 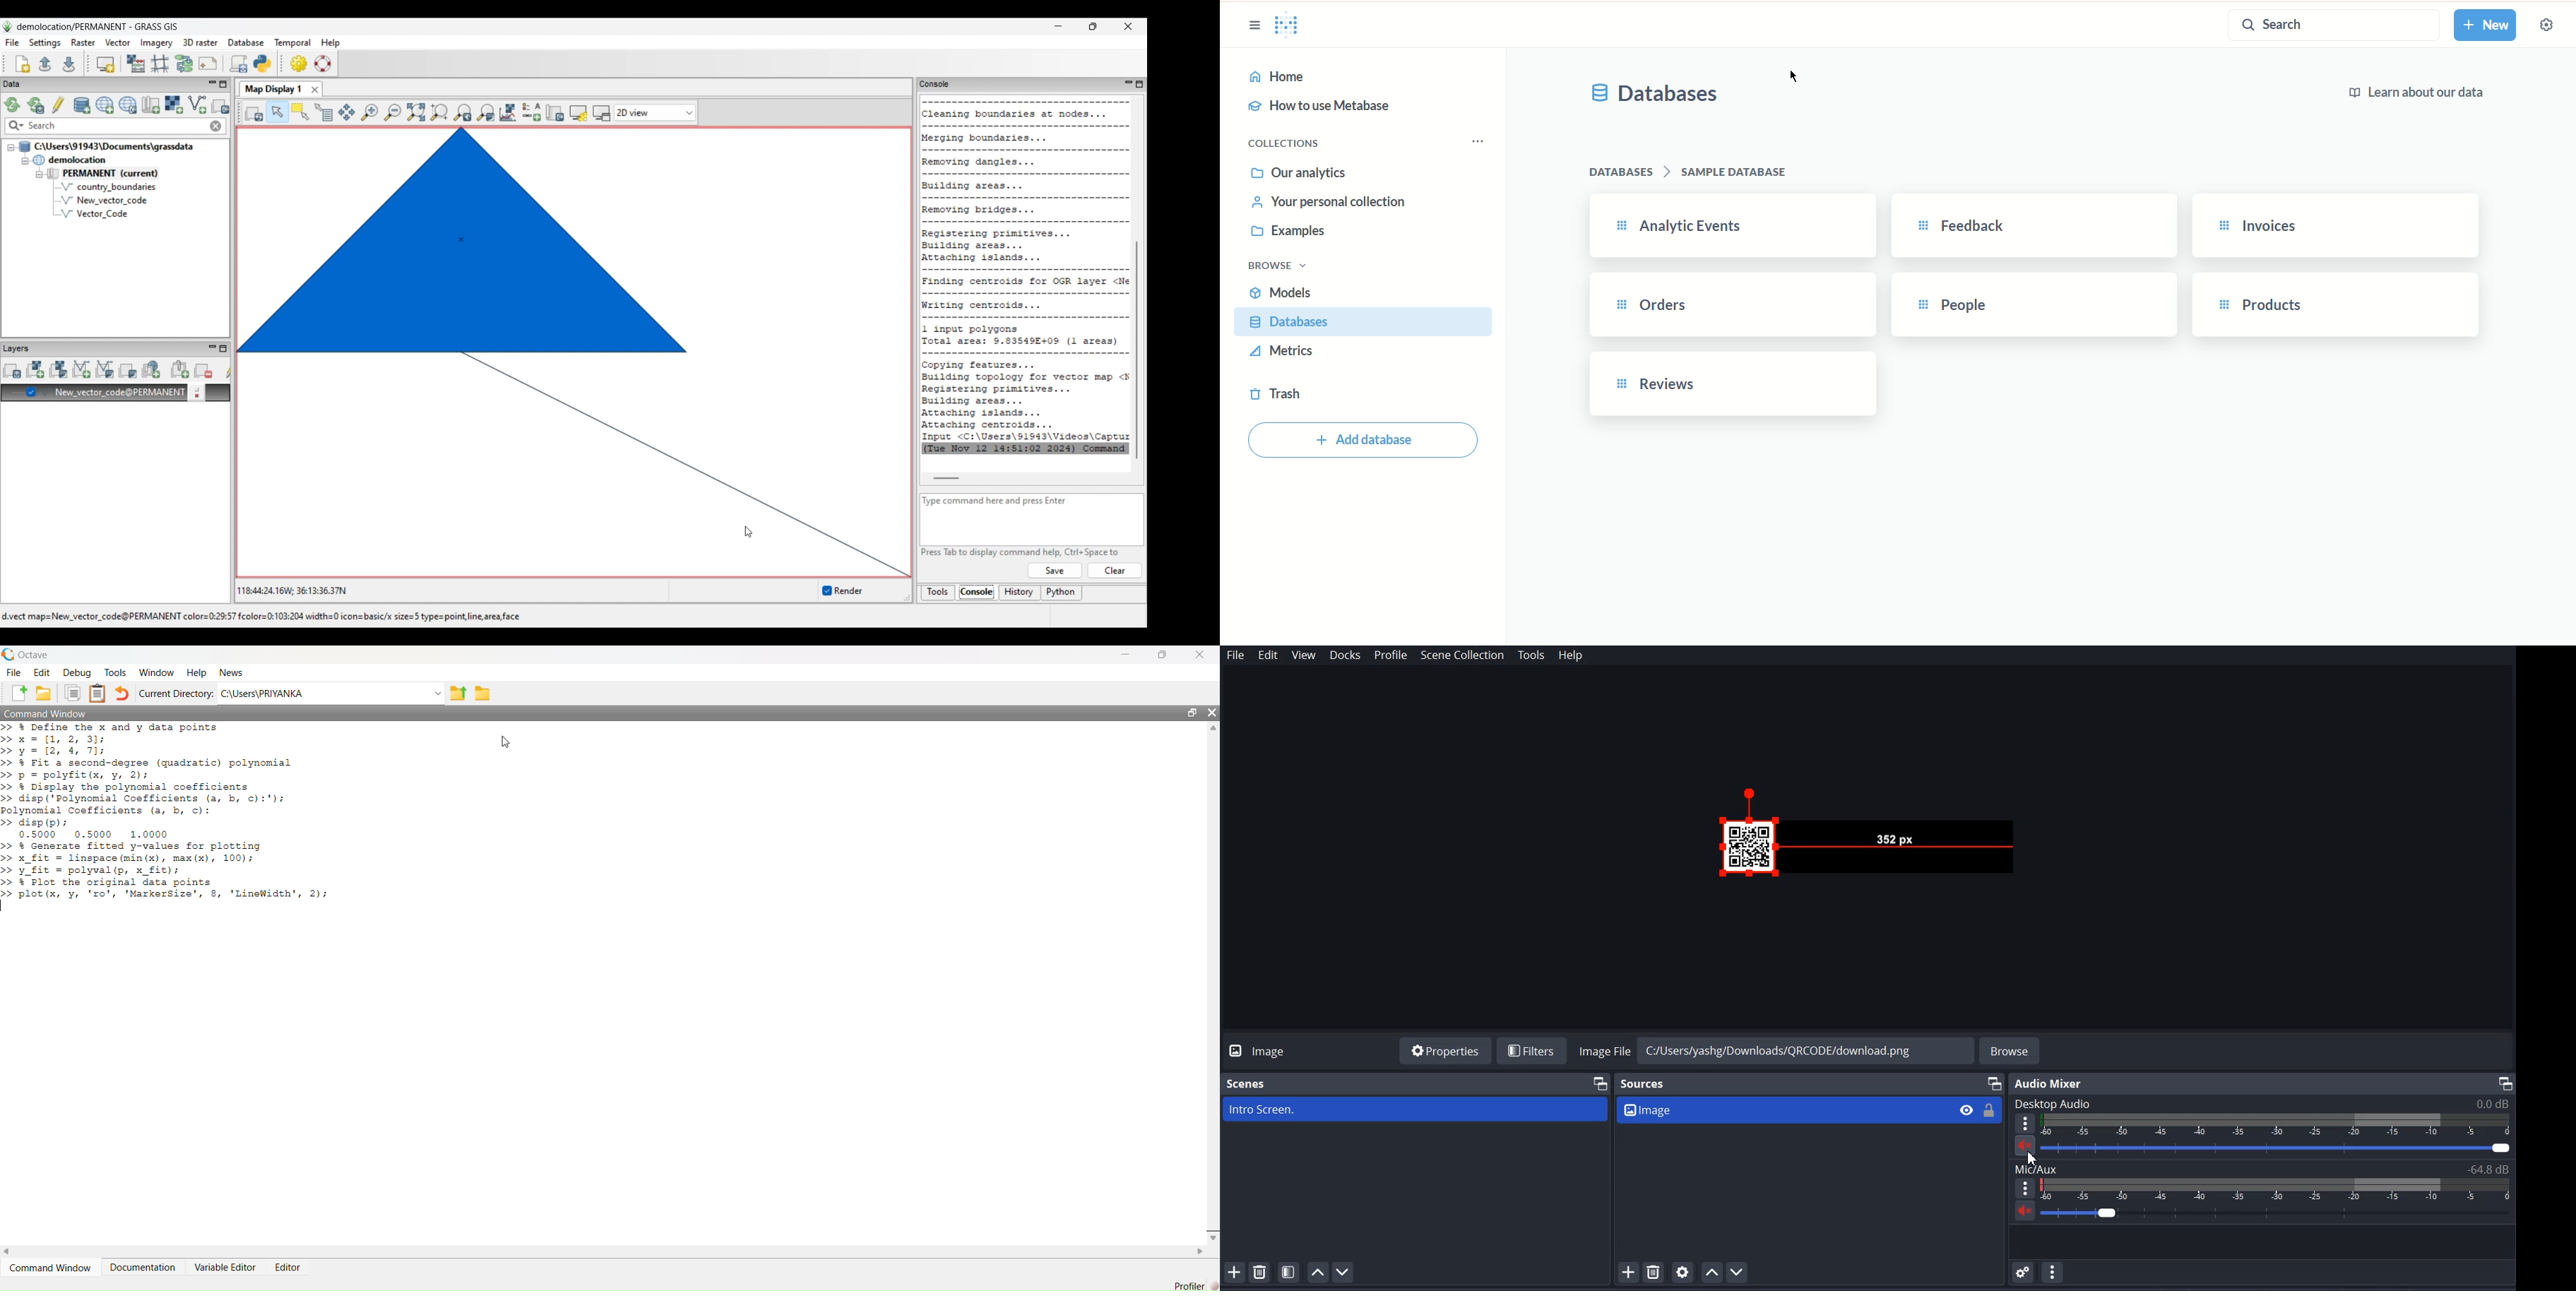 What do you see at coordinates (1684, 1271) in the screenshot?
I see `Open source Properties` at bounding box center [1684, 1271].